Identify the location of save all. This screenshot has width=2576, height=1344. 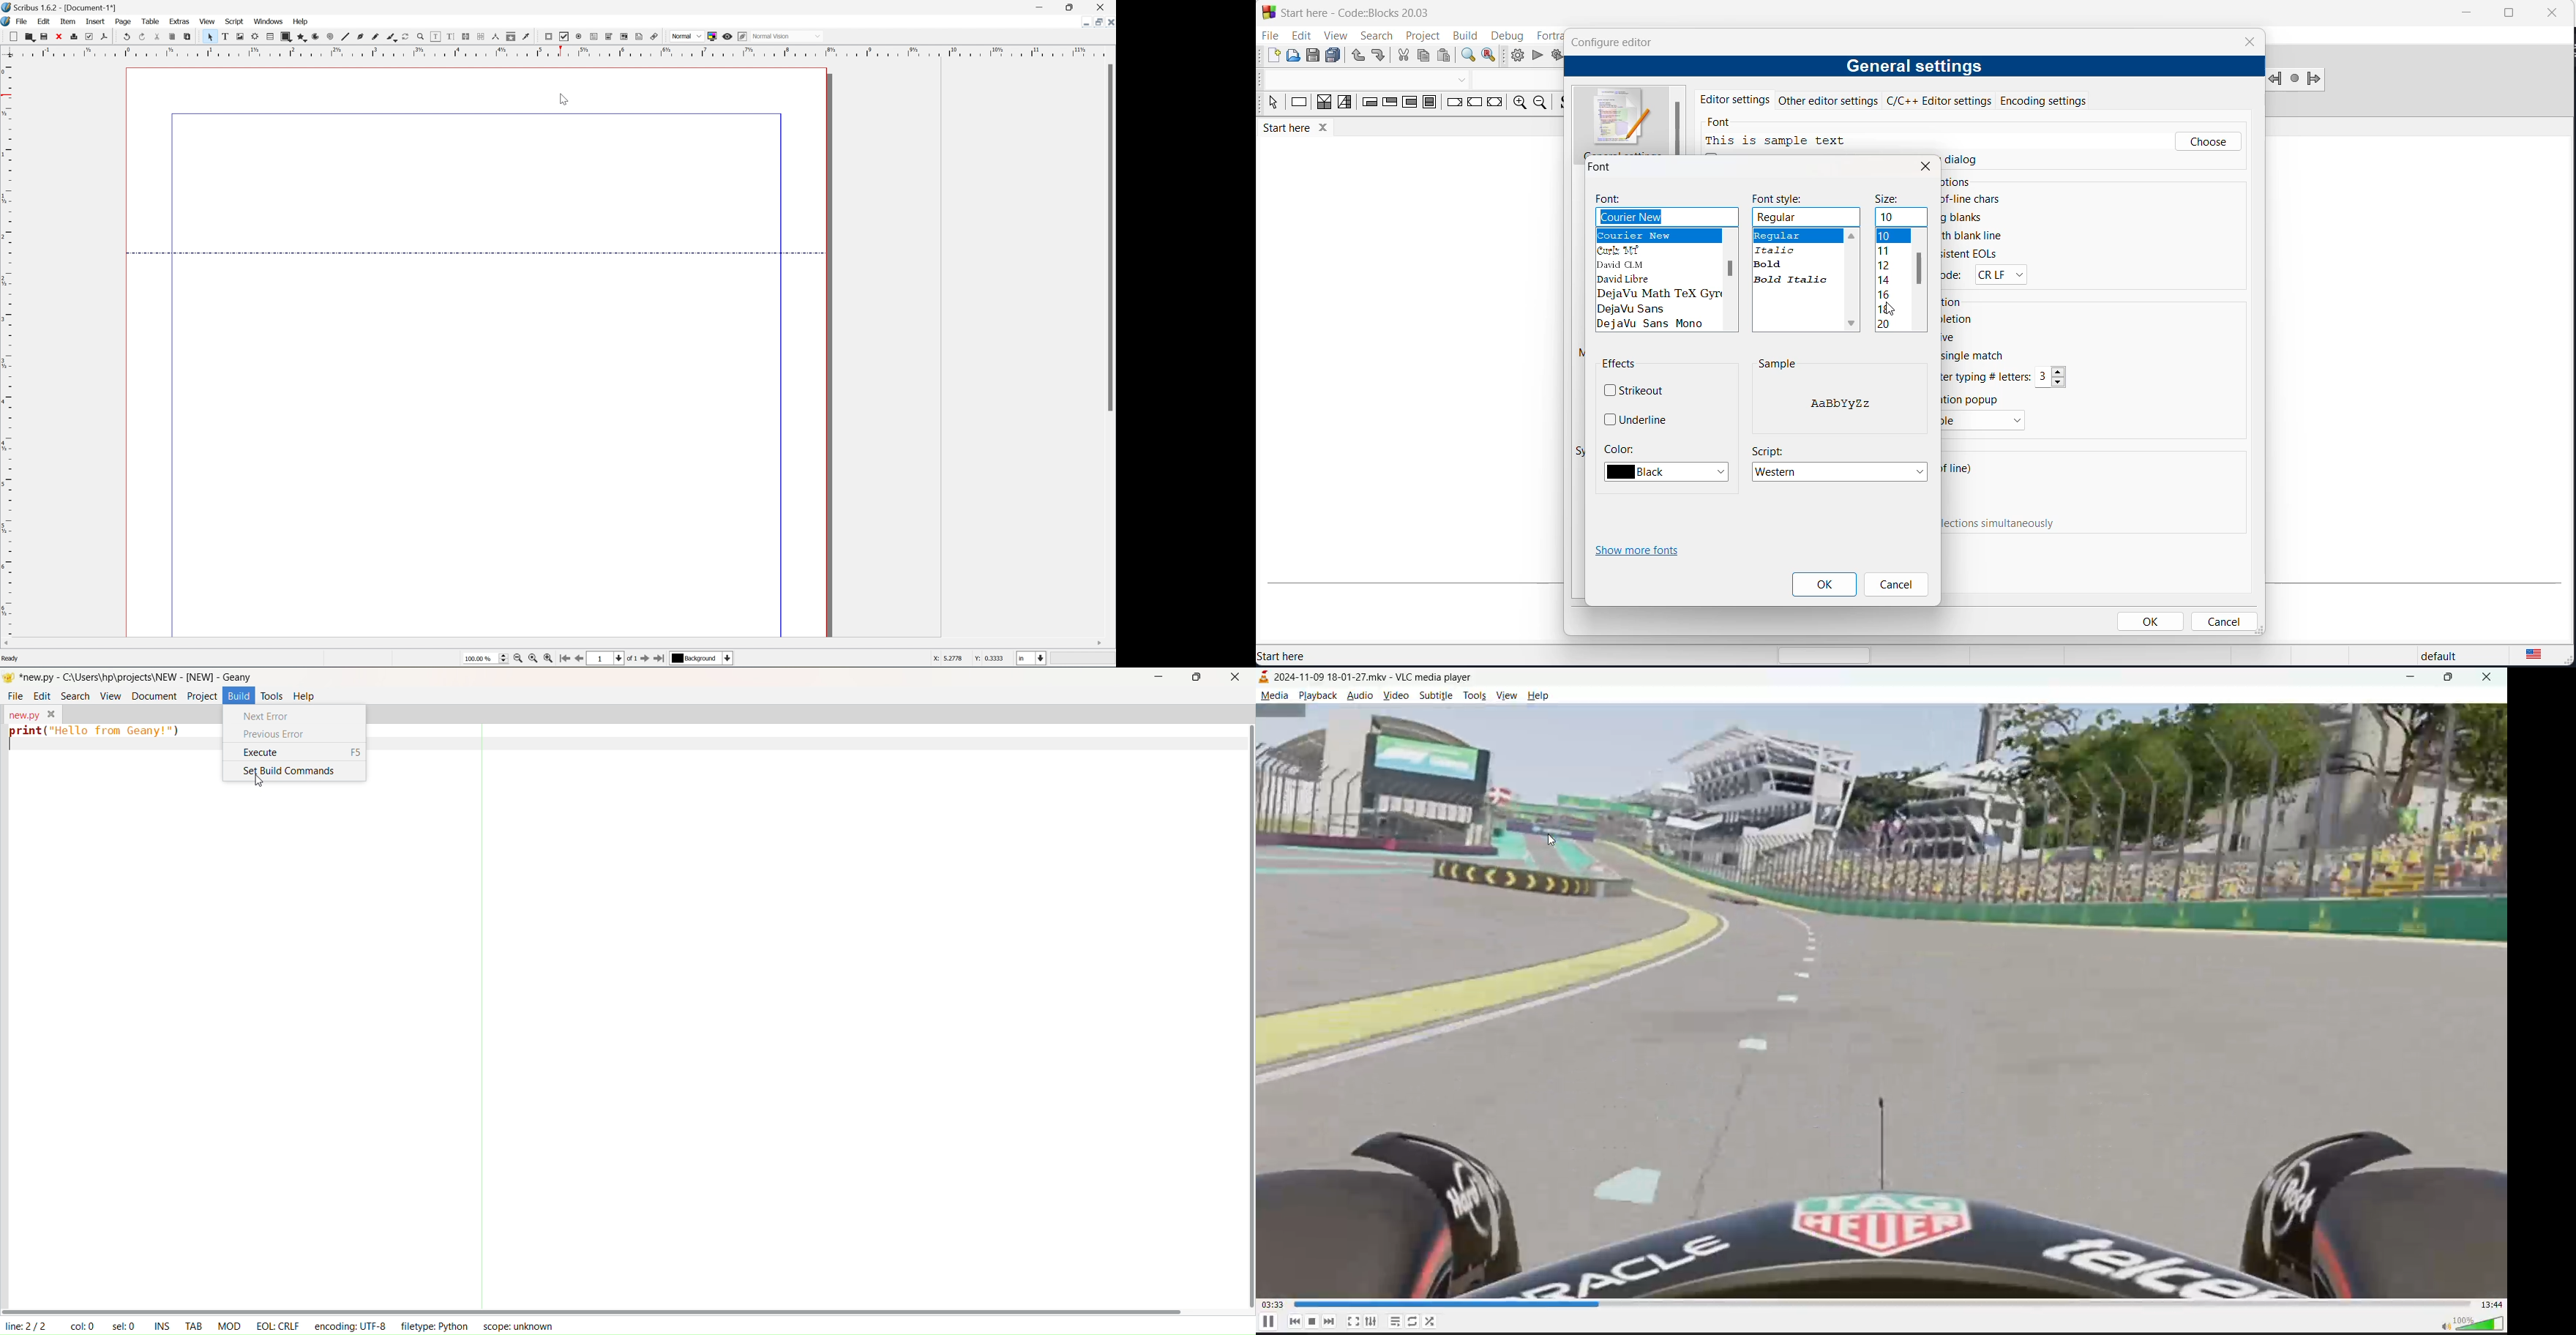
(1336, 56).